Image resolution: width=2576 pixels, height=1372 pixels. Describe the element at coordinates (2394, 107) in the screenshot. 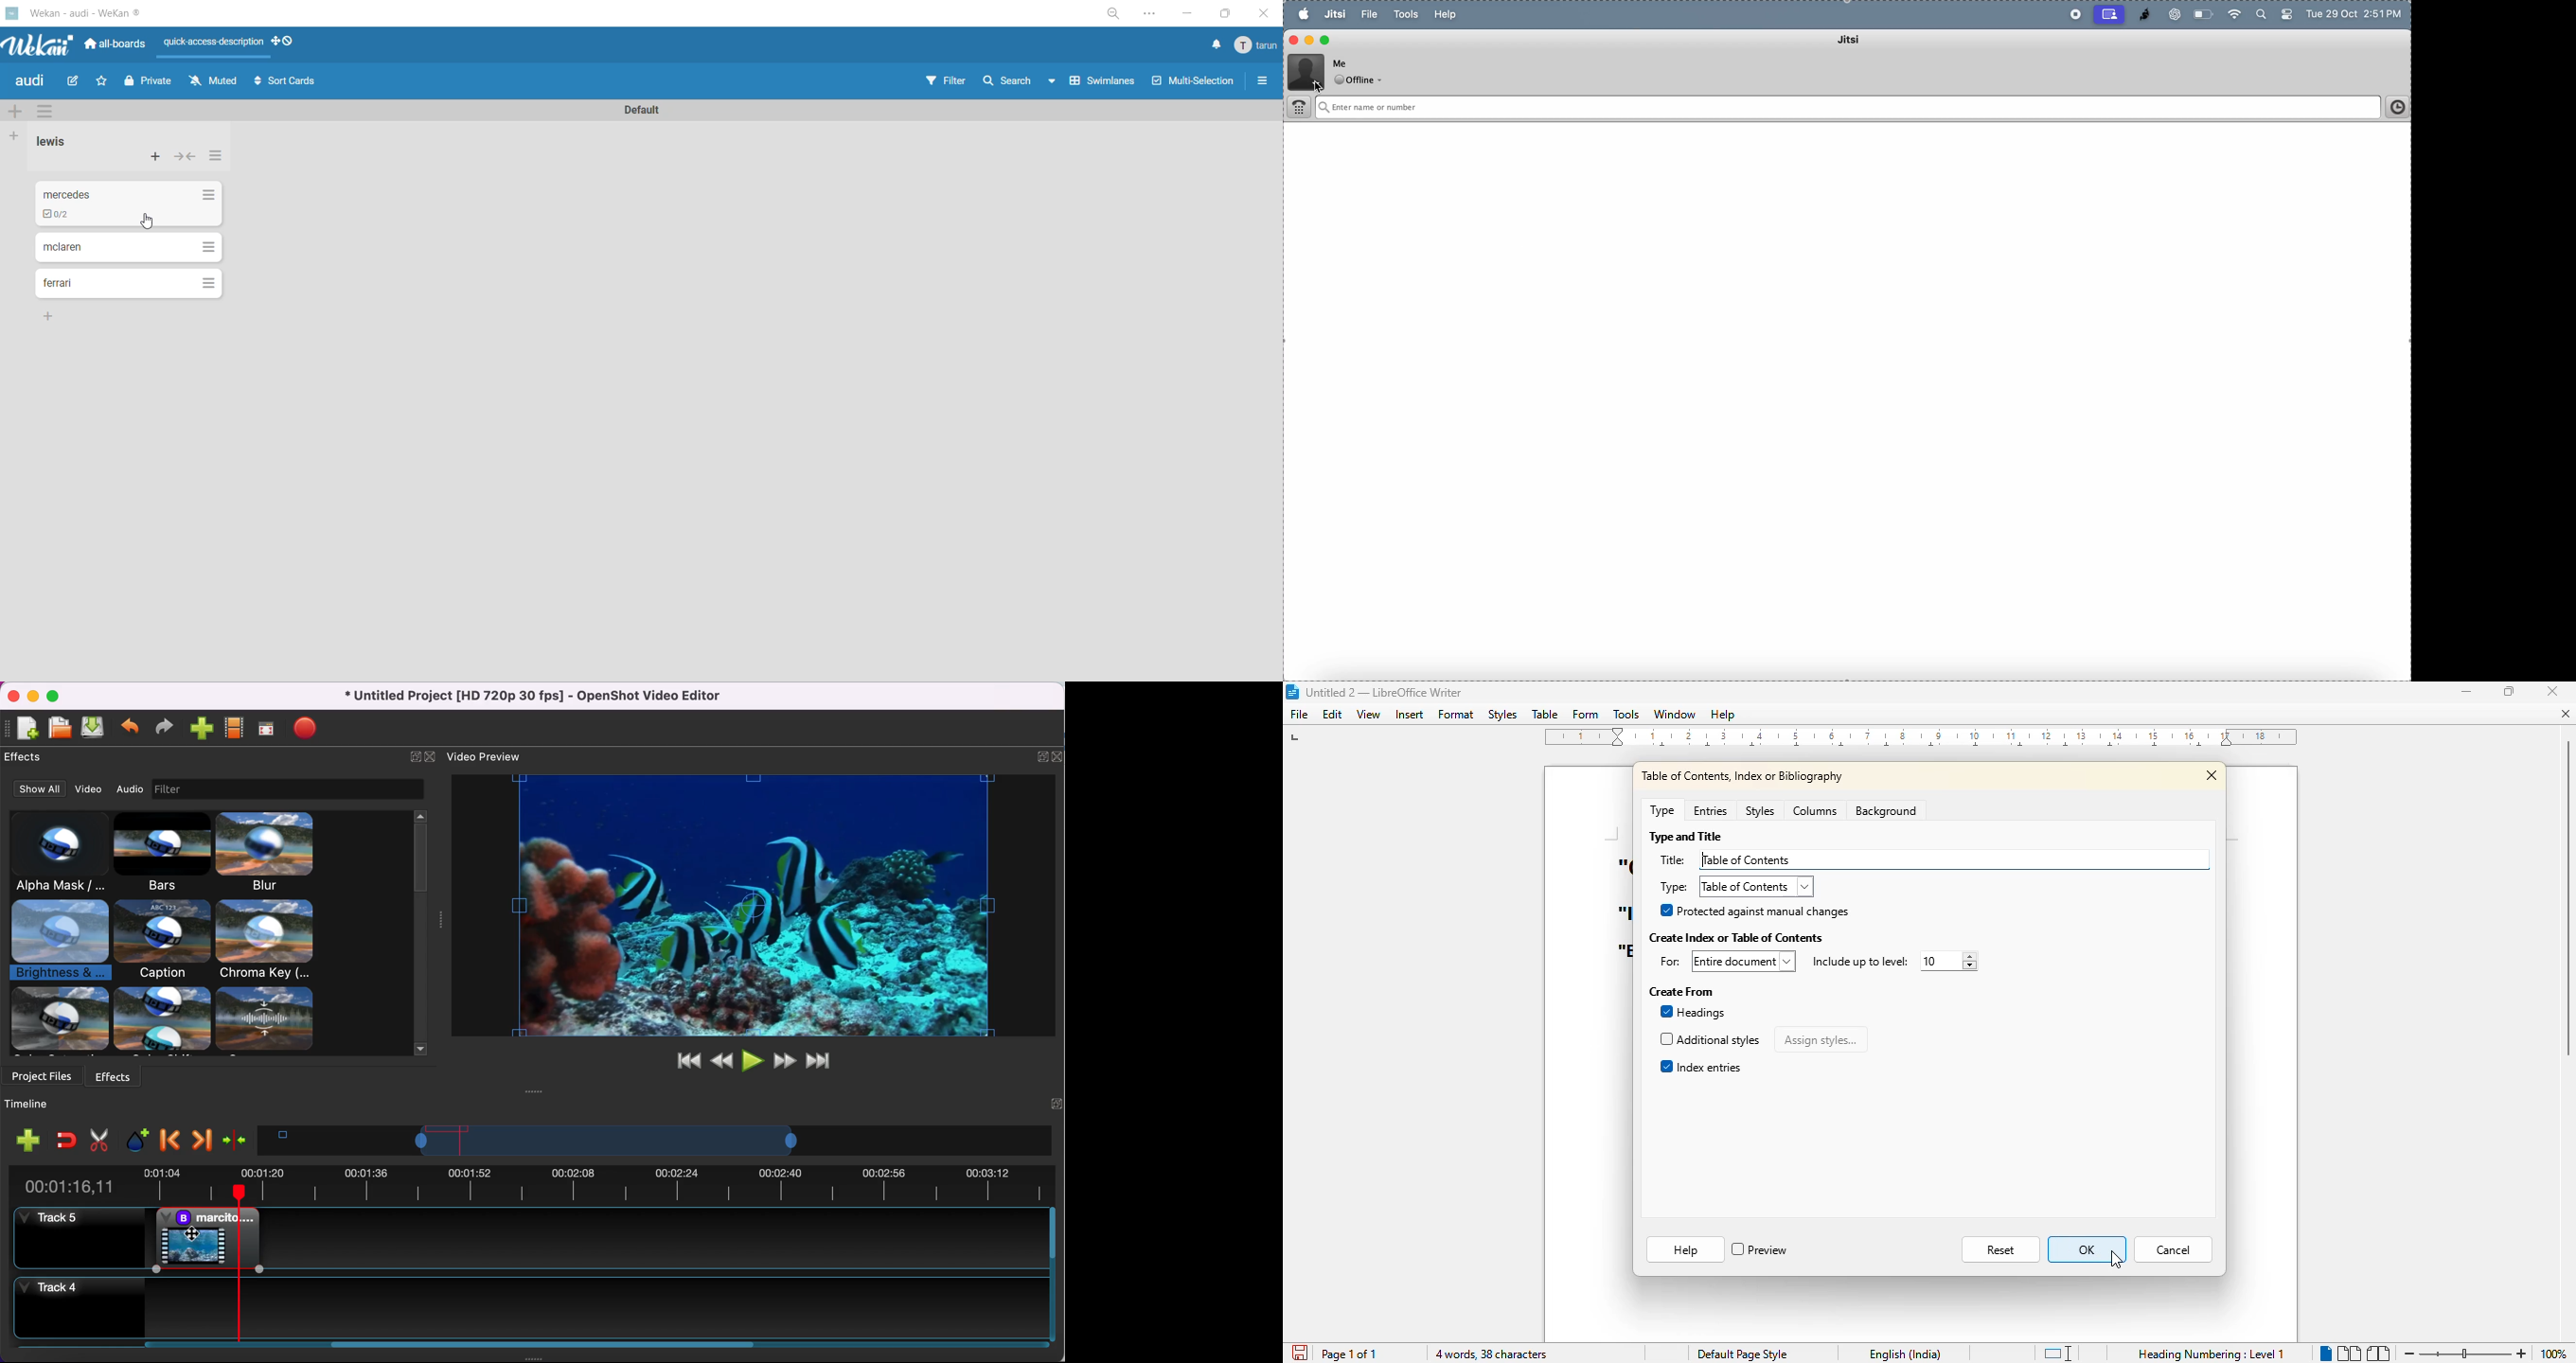

I see `time frame` at that location.